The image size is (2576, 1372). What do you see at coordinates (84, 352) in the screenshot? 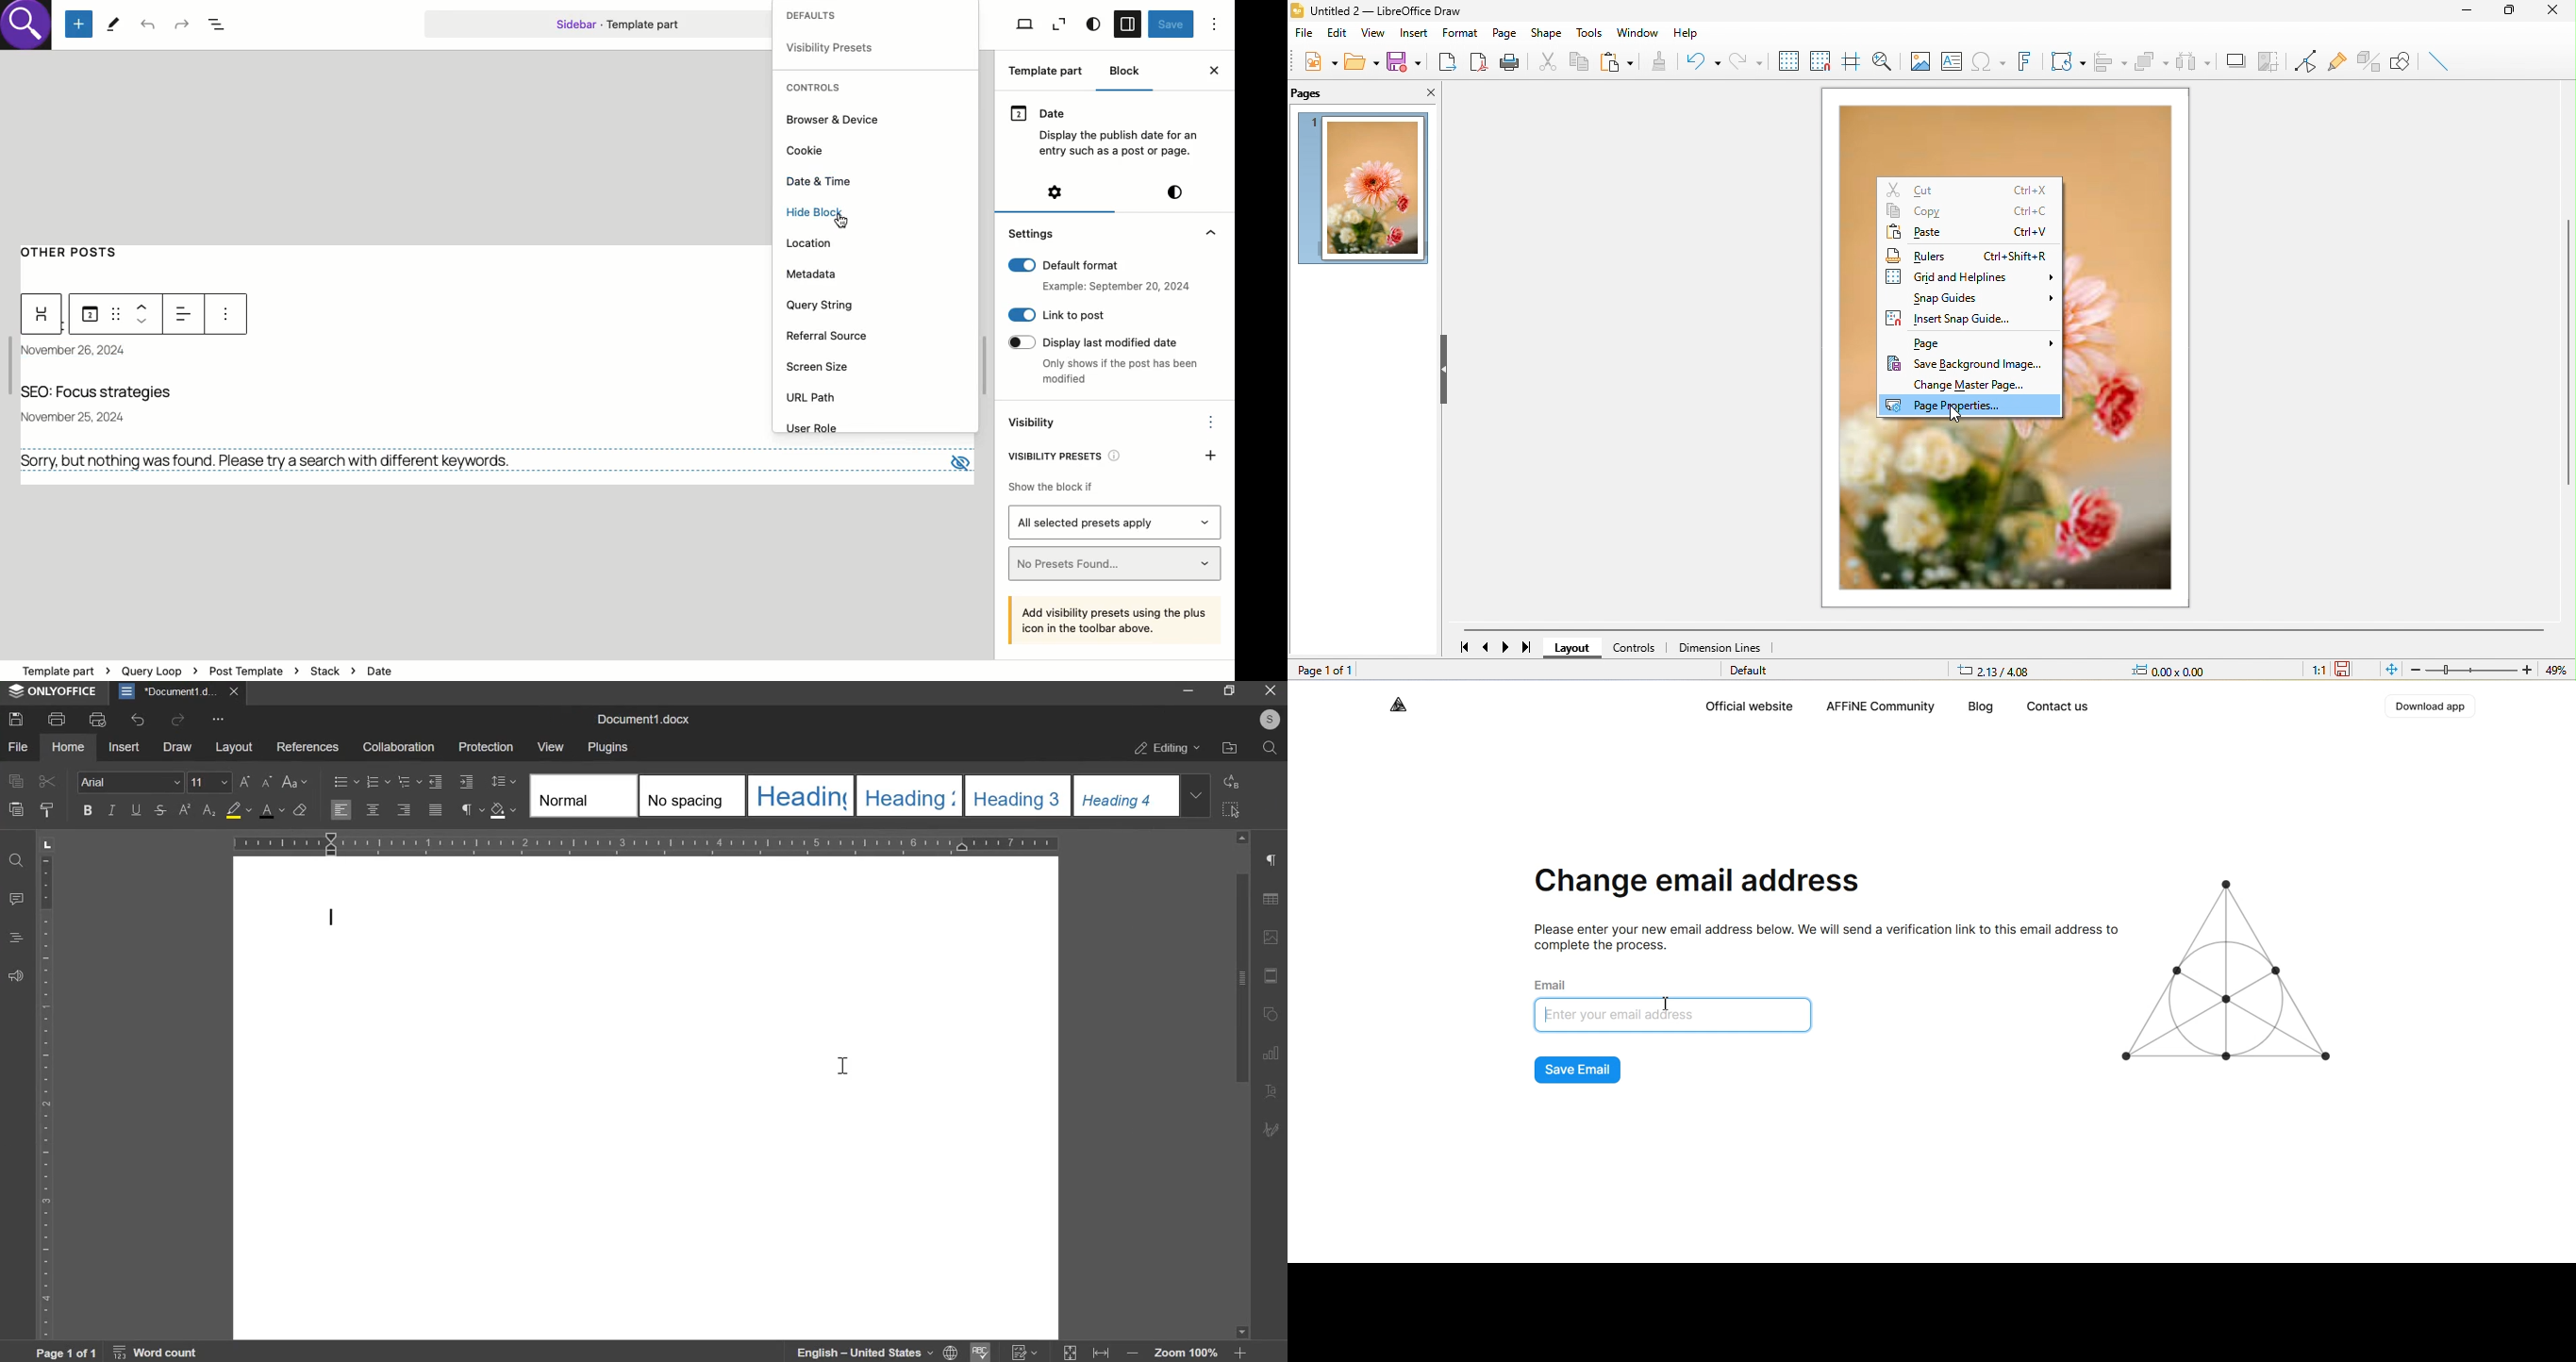
I see `Date` at bounding box center [84, 352].